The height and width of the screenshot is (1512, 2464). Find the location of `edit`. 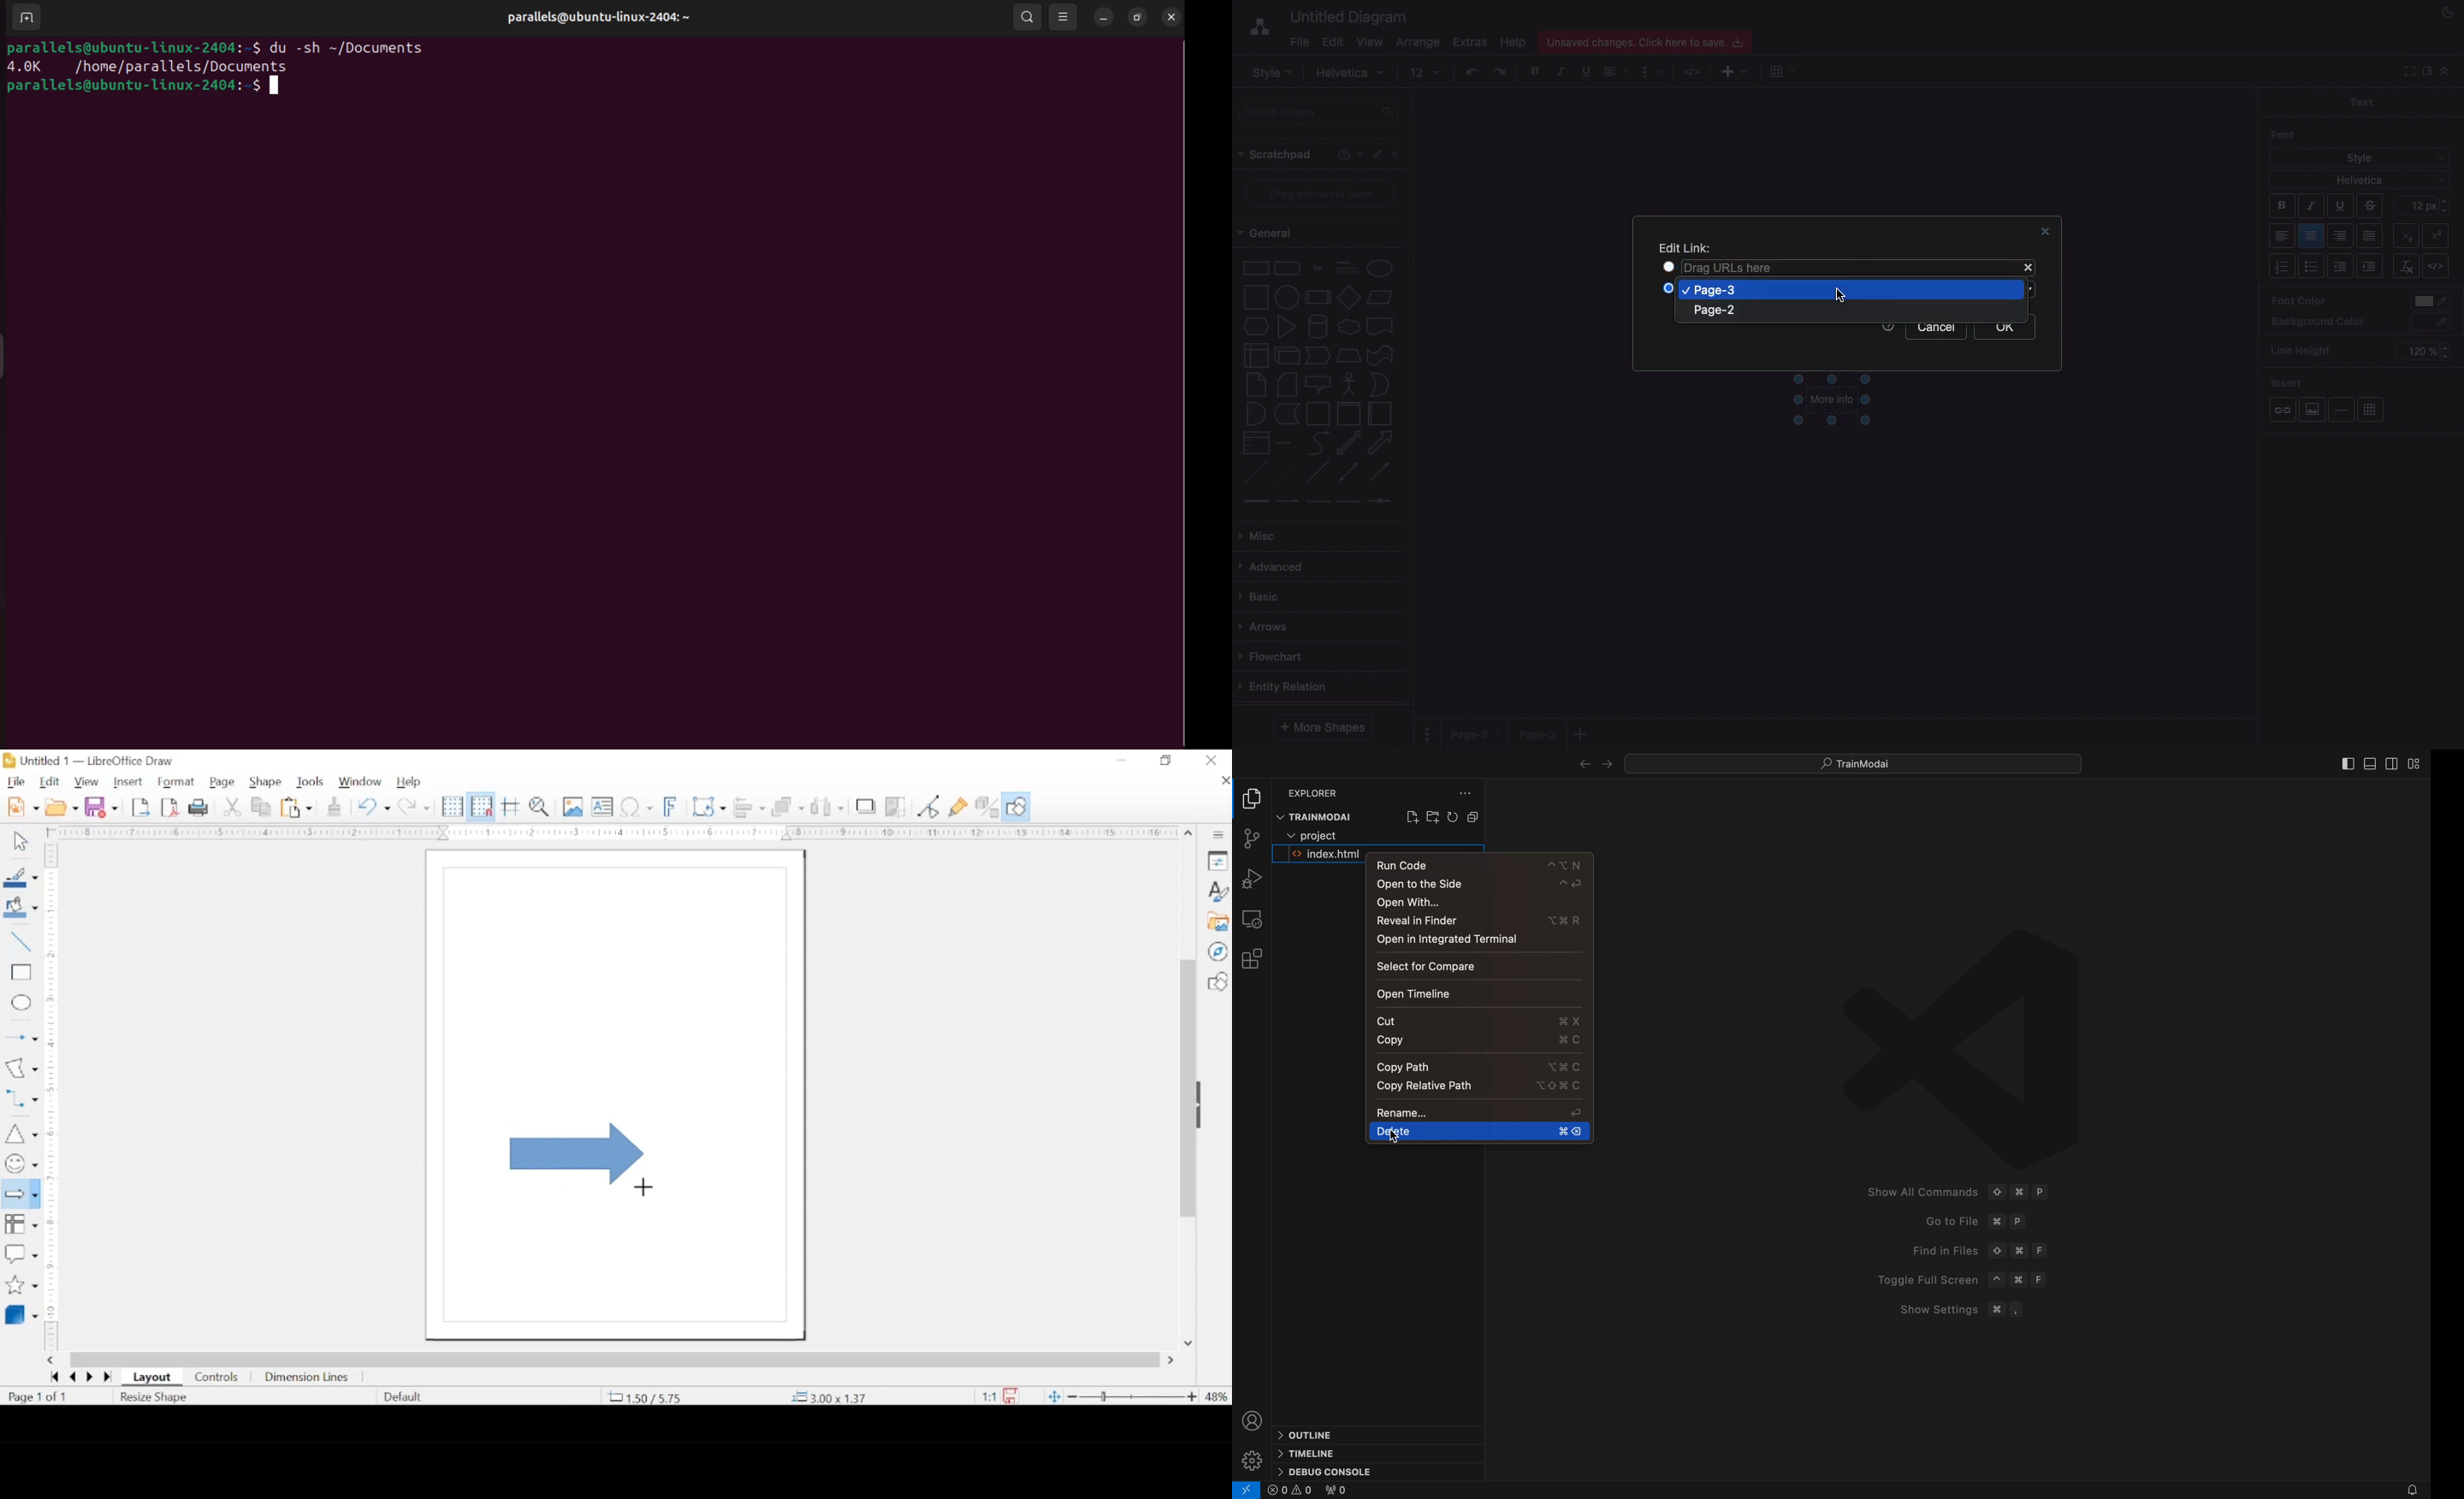

edit is located at coordinates (51, 782).